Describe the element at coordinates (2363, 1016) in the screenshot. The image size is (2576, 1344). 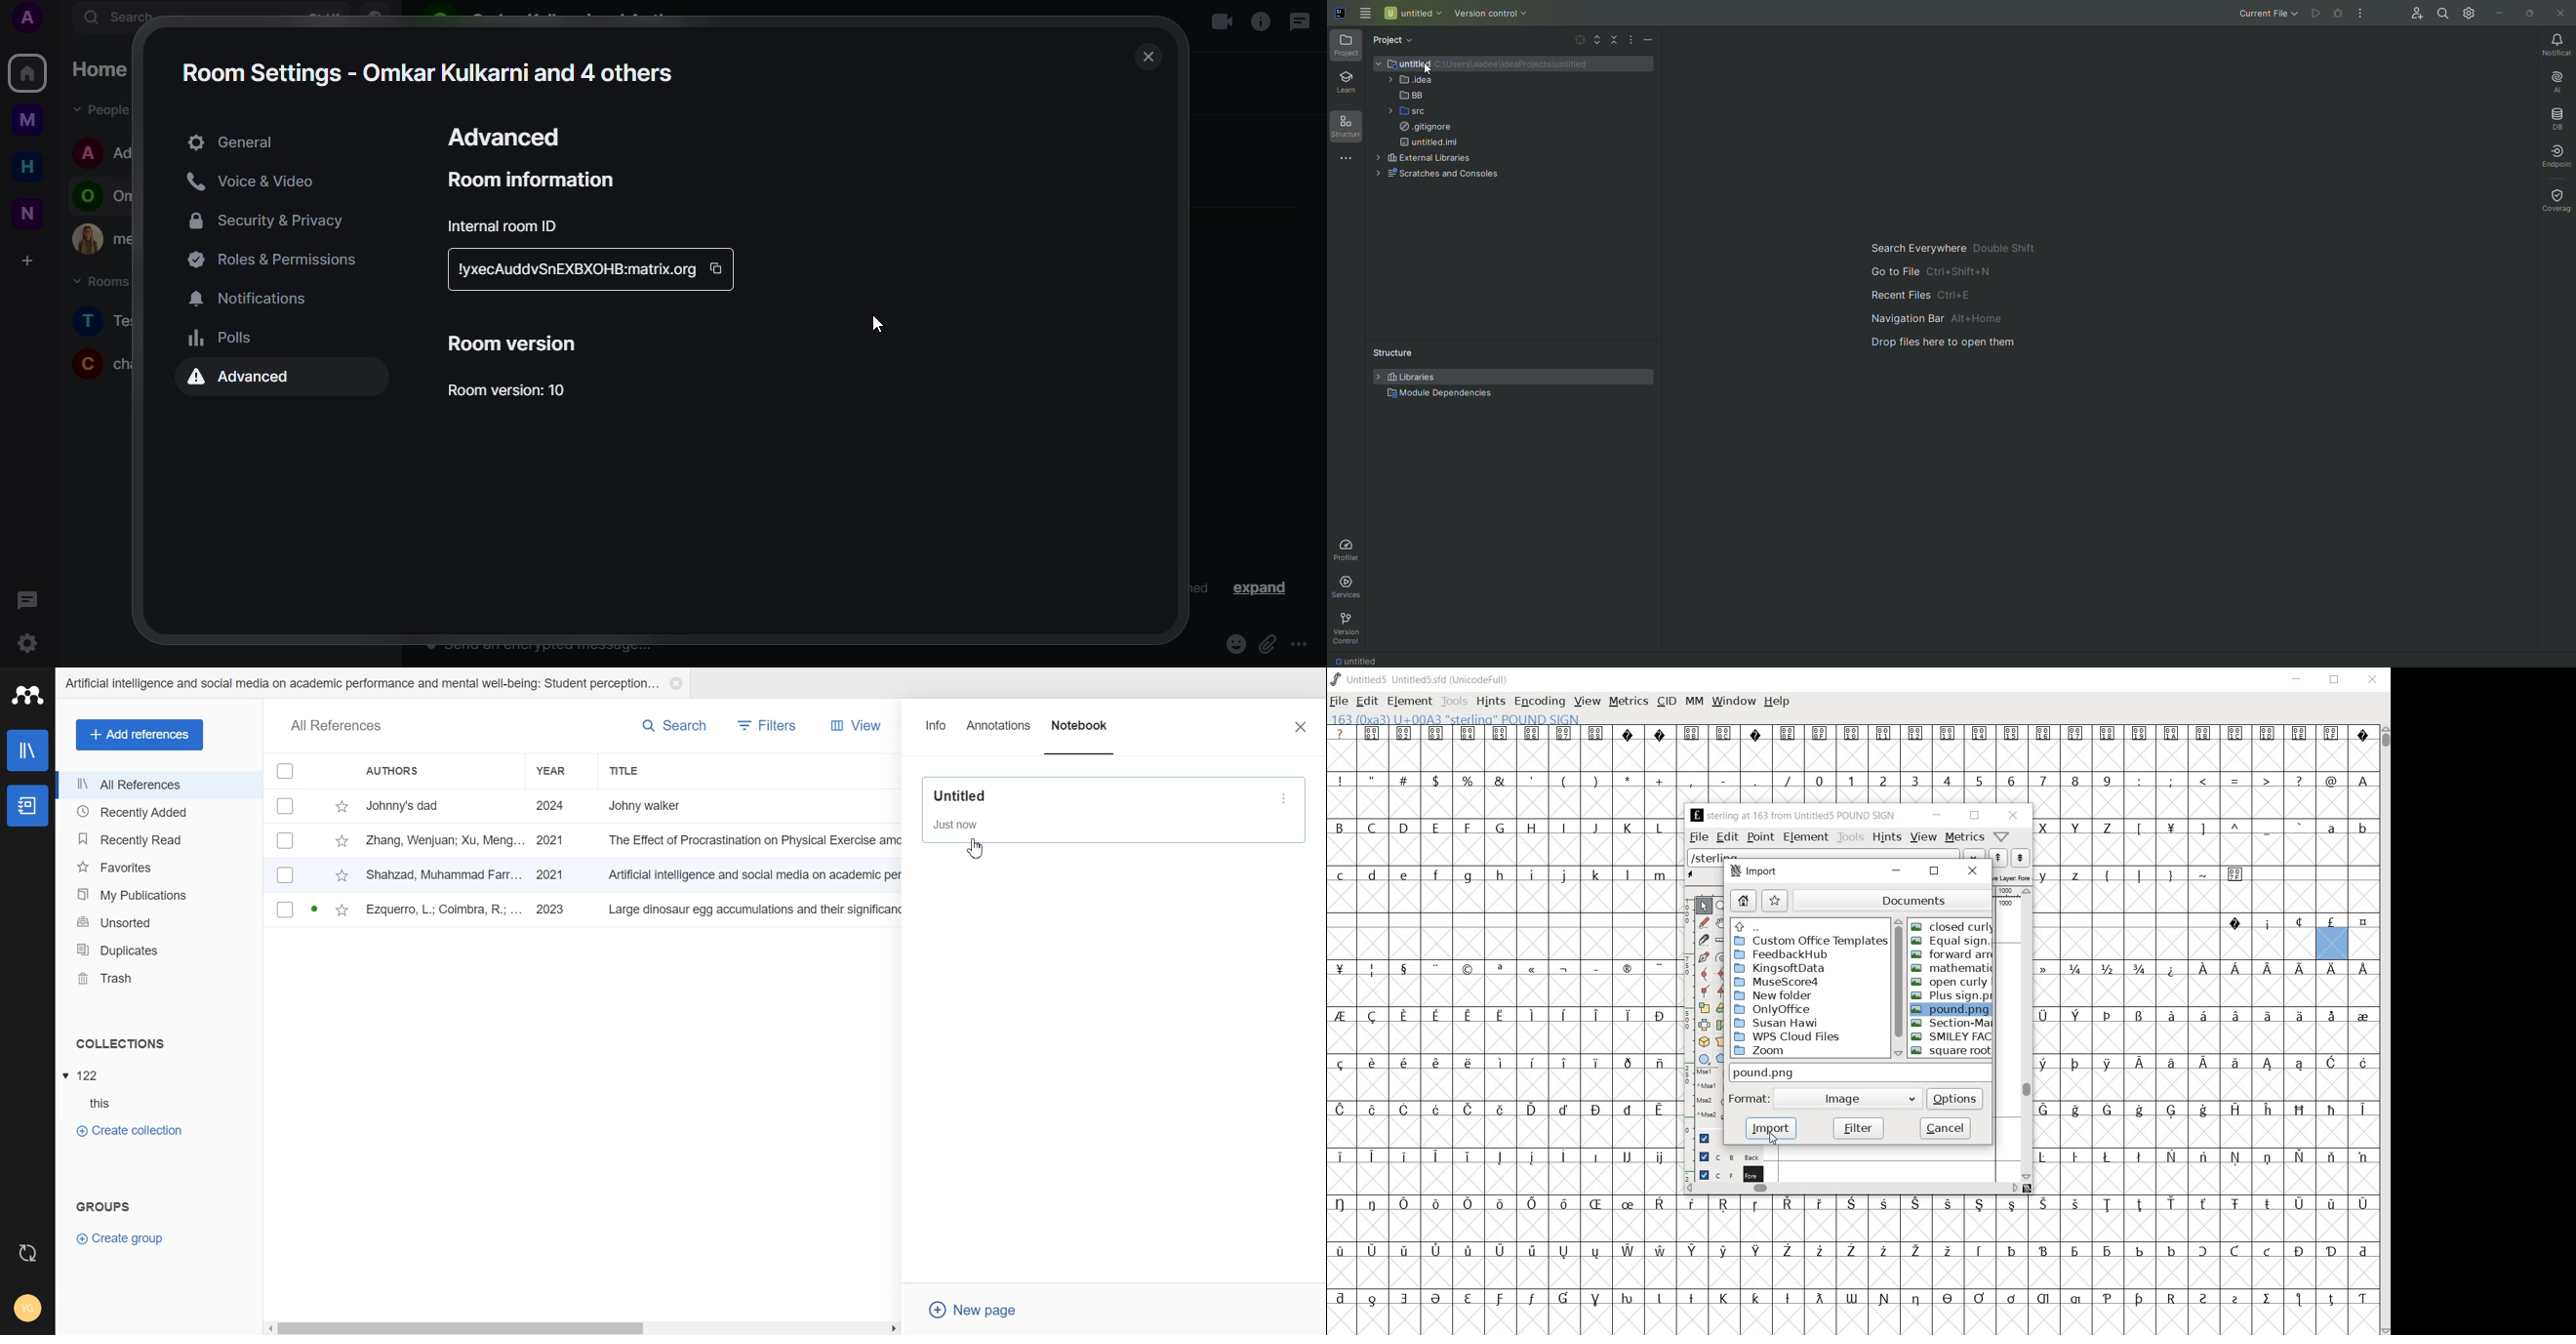
I see `Symbol` at that location.